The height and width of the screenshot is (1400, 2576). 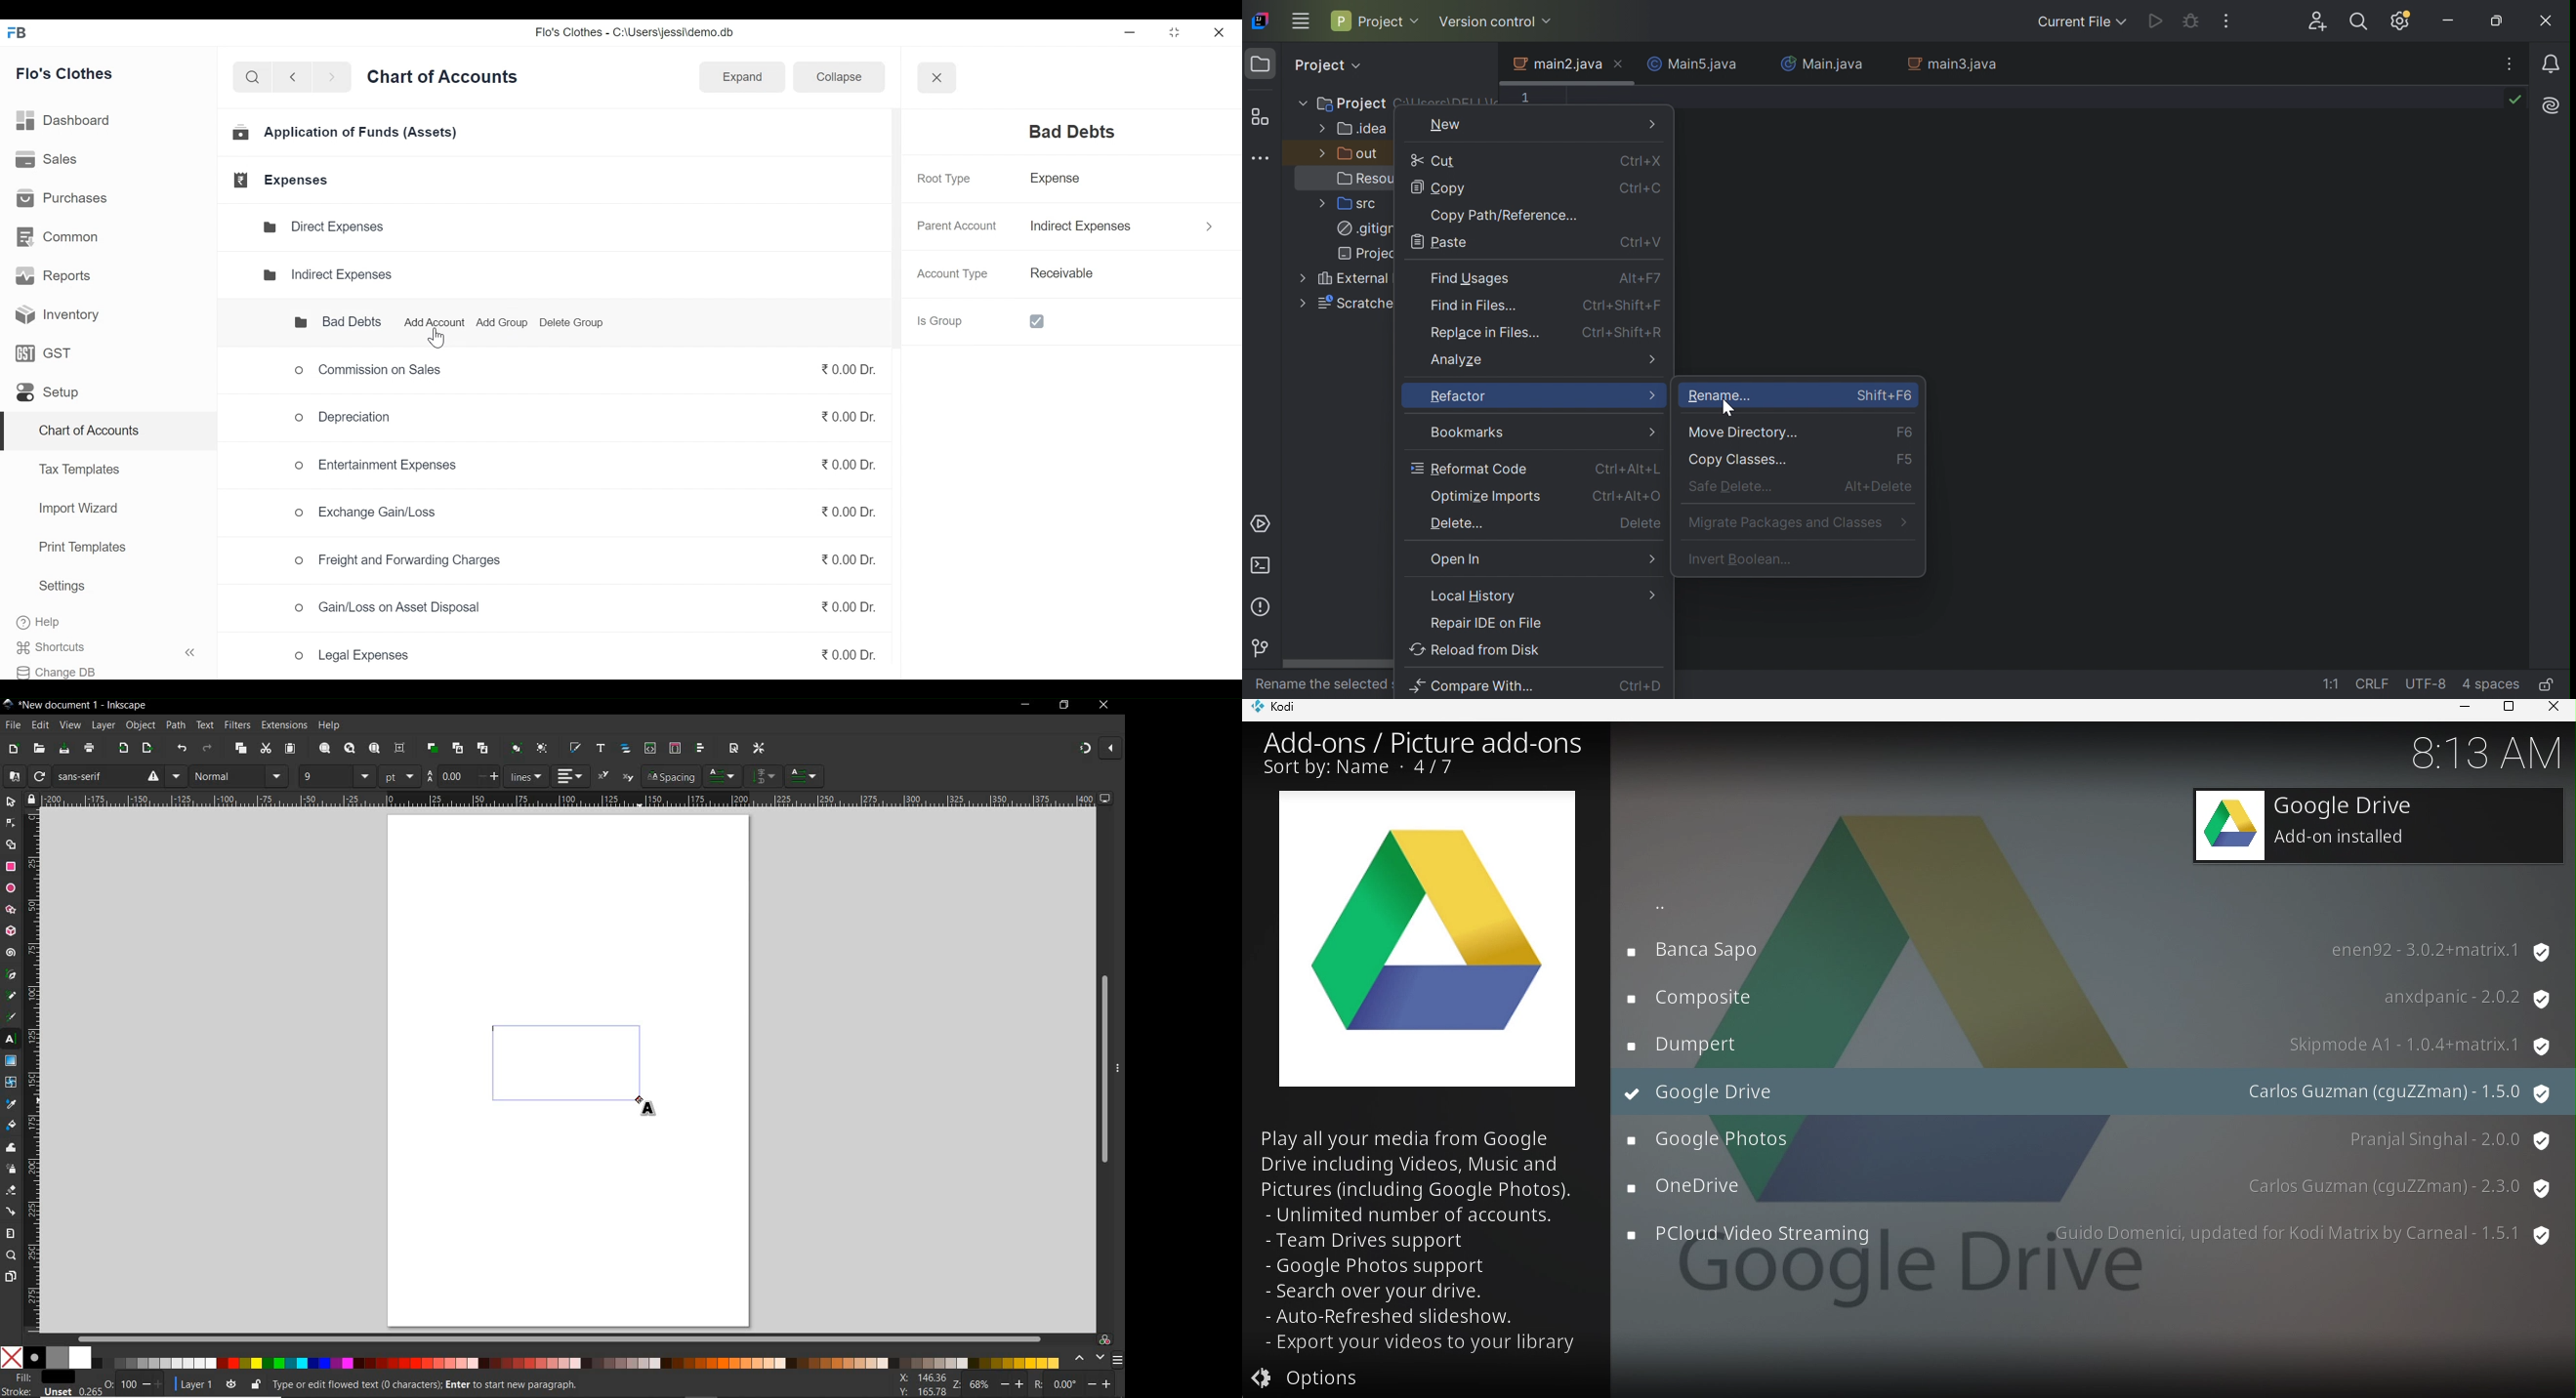 I want to click on sans-serif, so click(x=108, y=776).